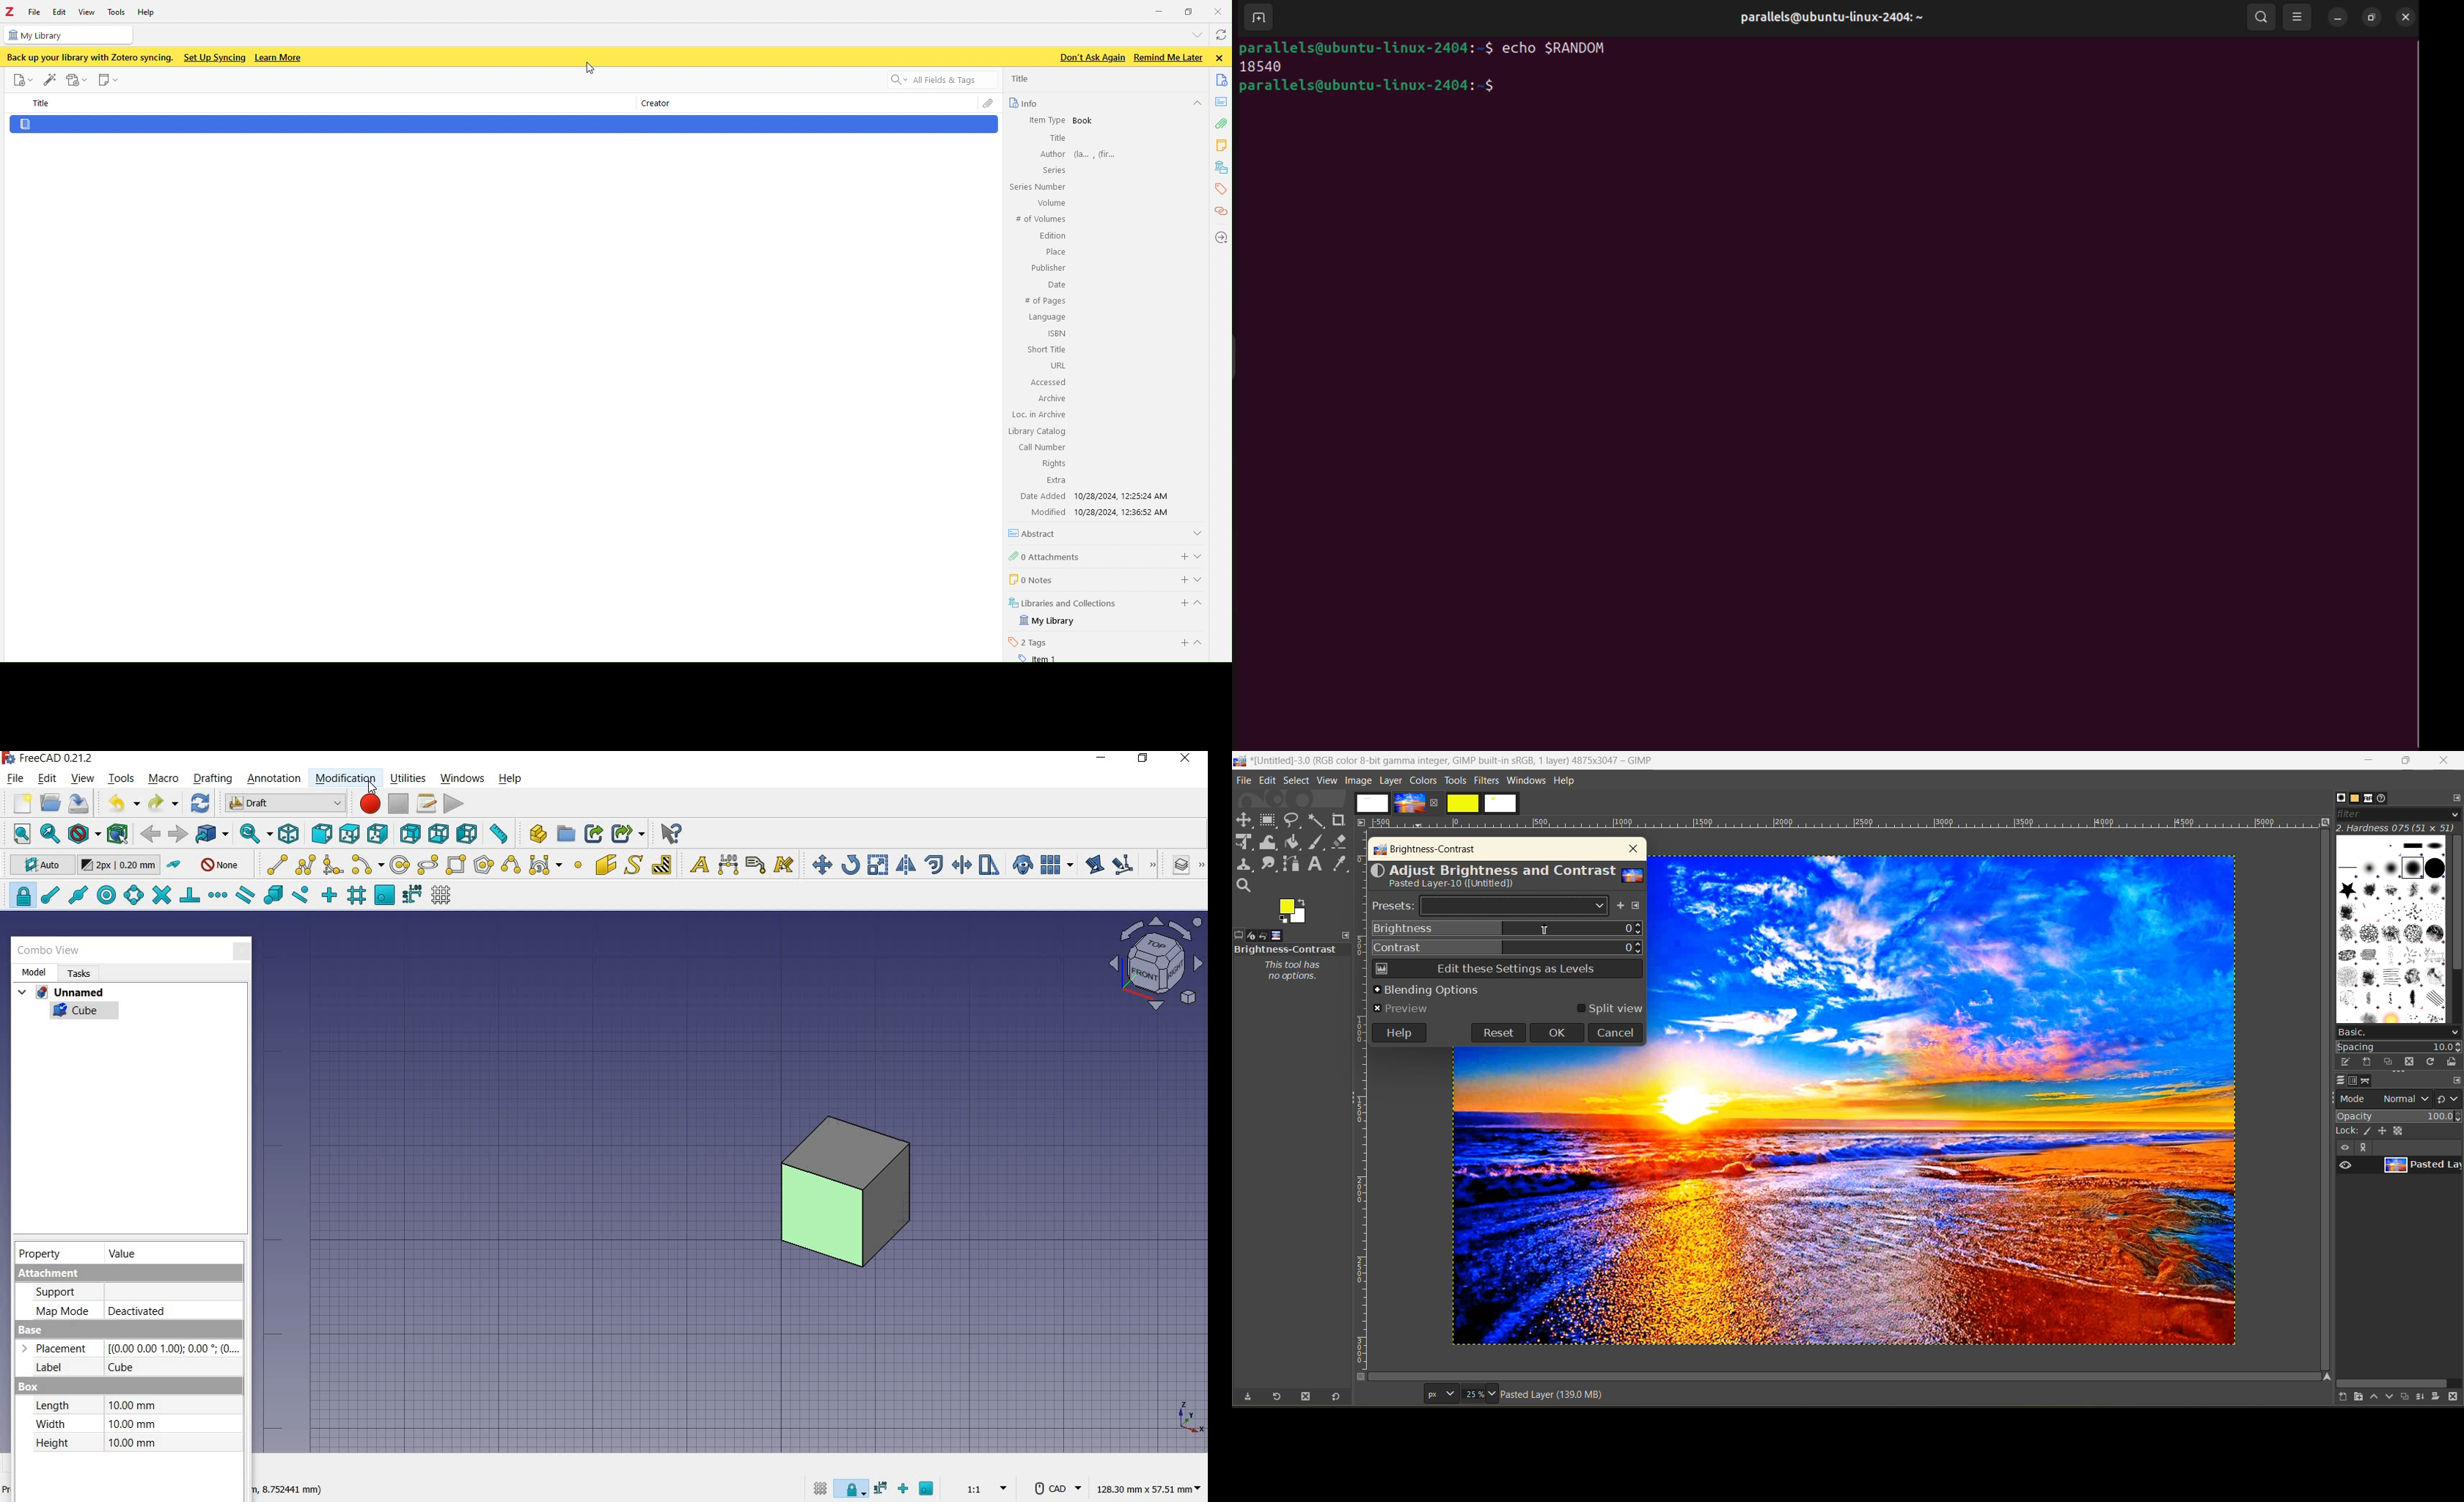  I want to click on trimex, so click(962, 865).